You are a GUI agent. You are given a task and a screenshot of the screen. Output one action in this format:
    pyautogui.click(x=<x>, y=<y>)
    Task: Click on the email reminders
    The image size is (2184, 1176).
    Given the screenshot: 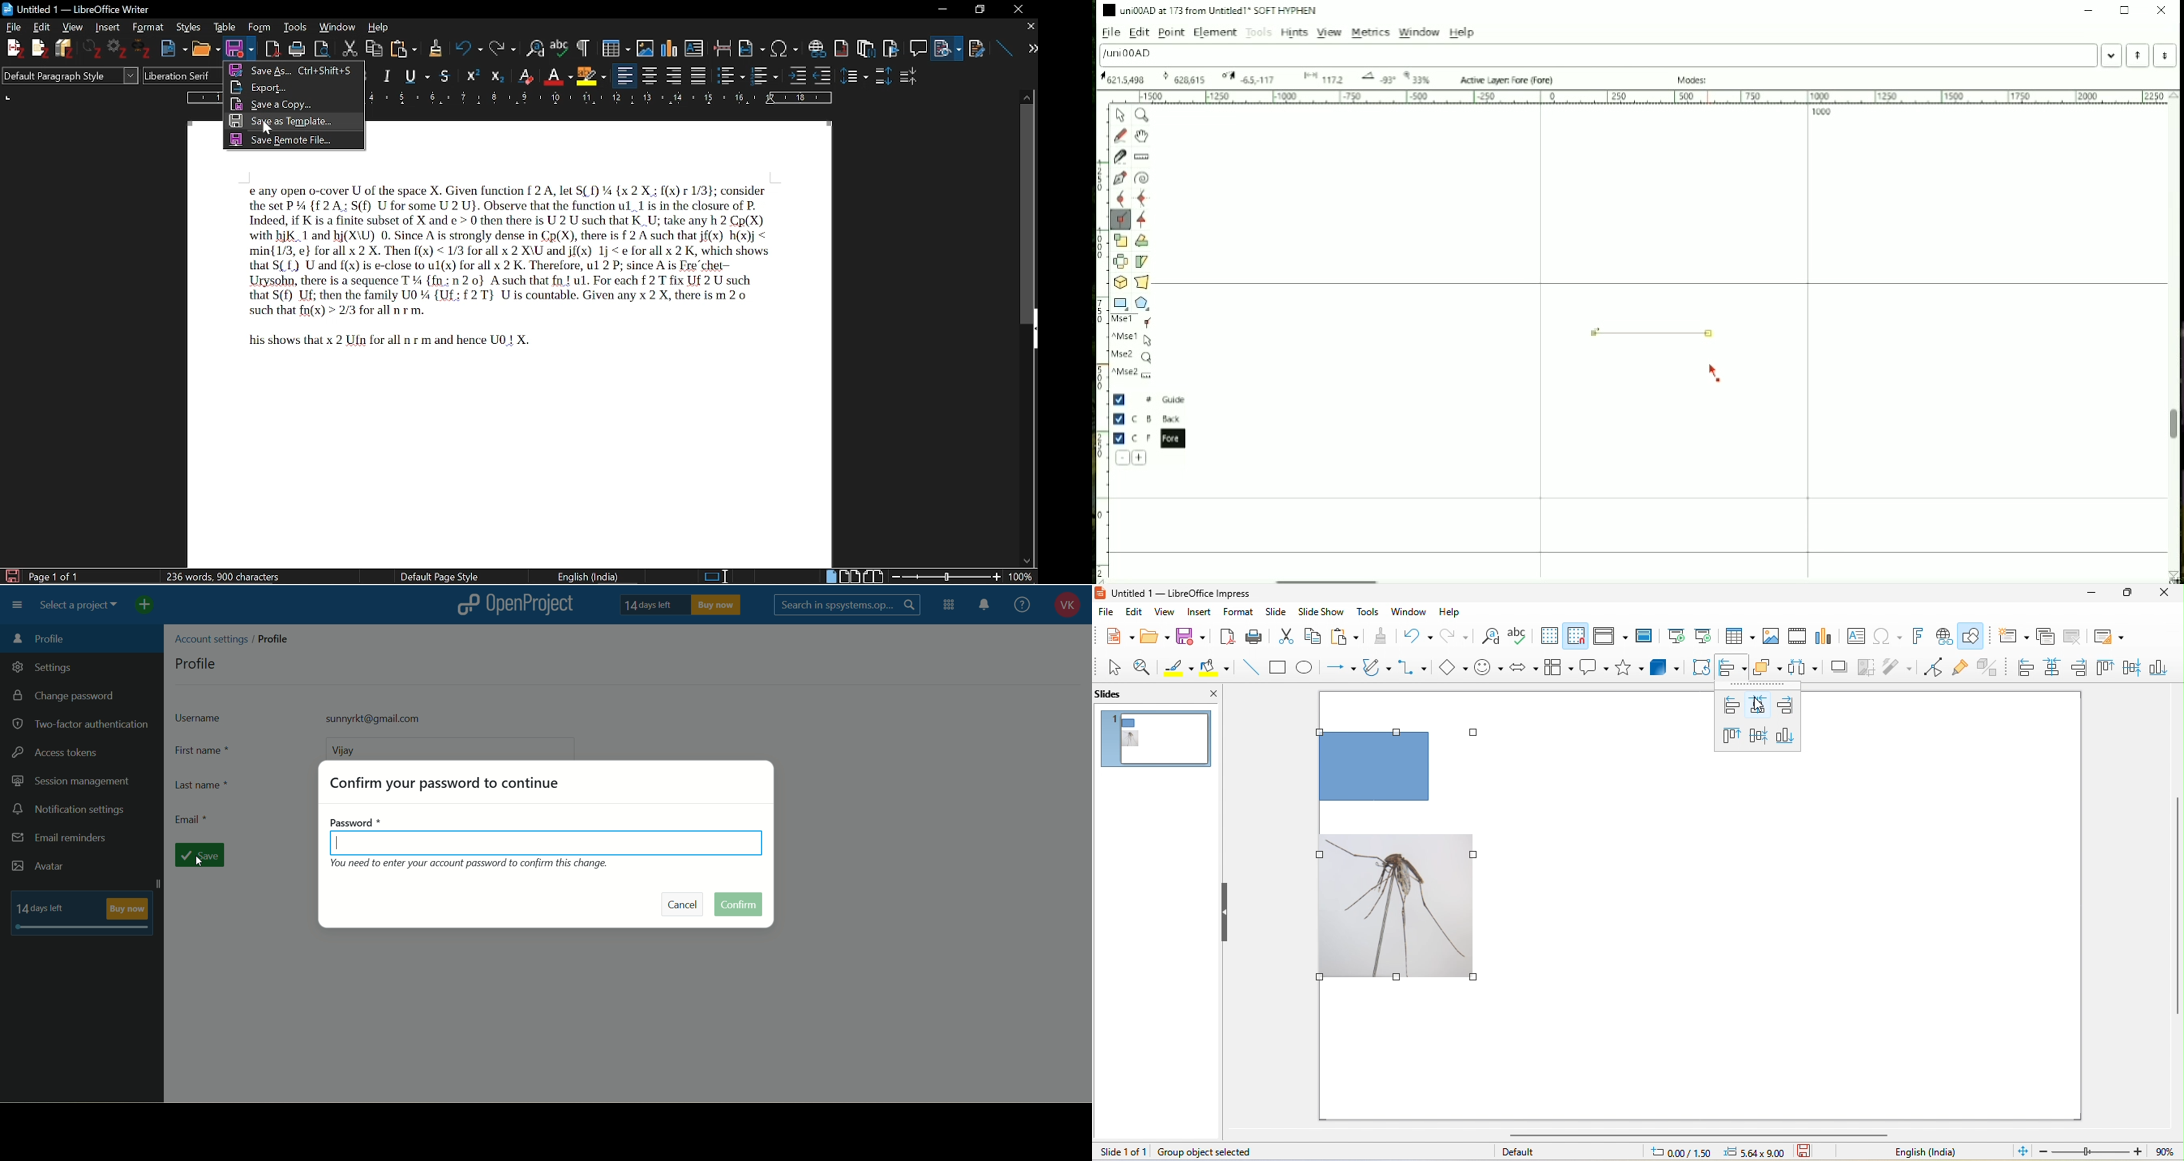 What is the action you would take?
    pyautogui.click(x=61, y=841)
    